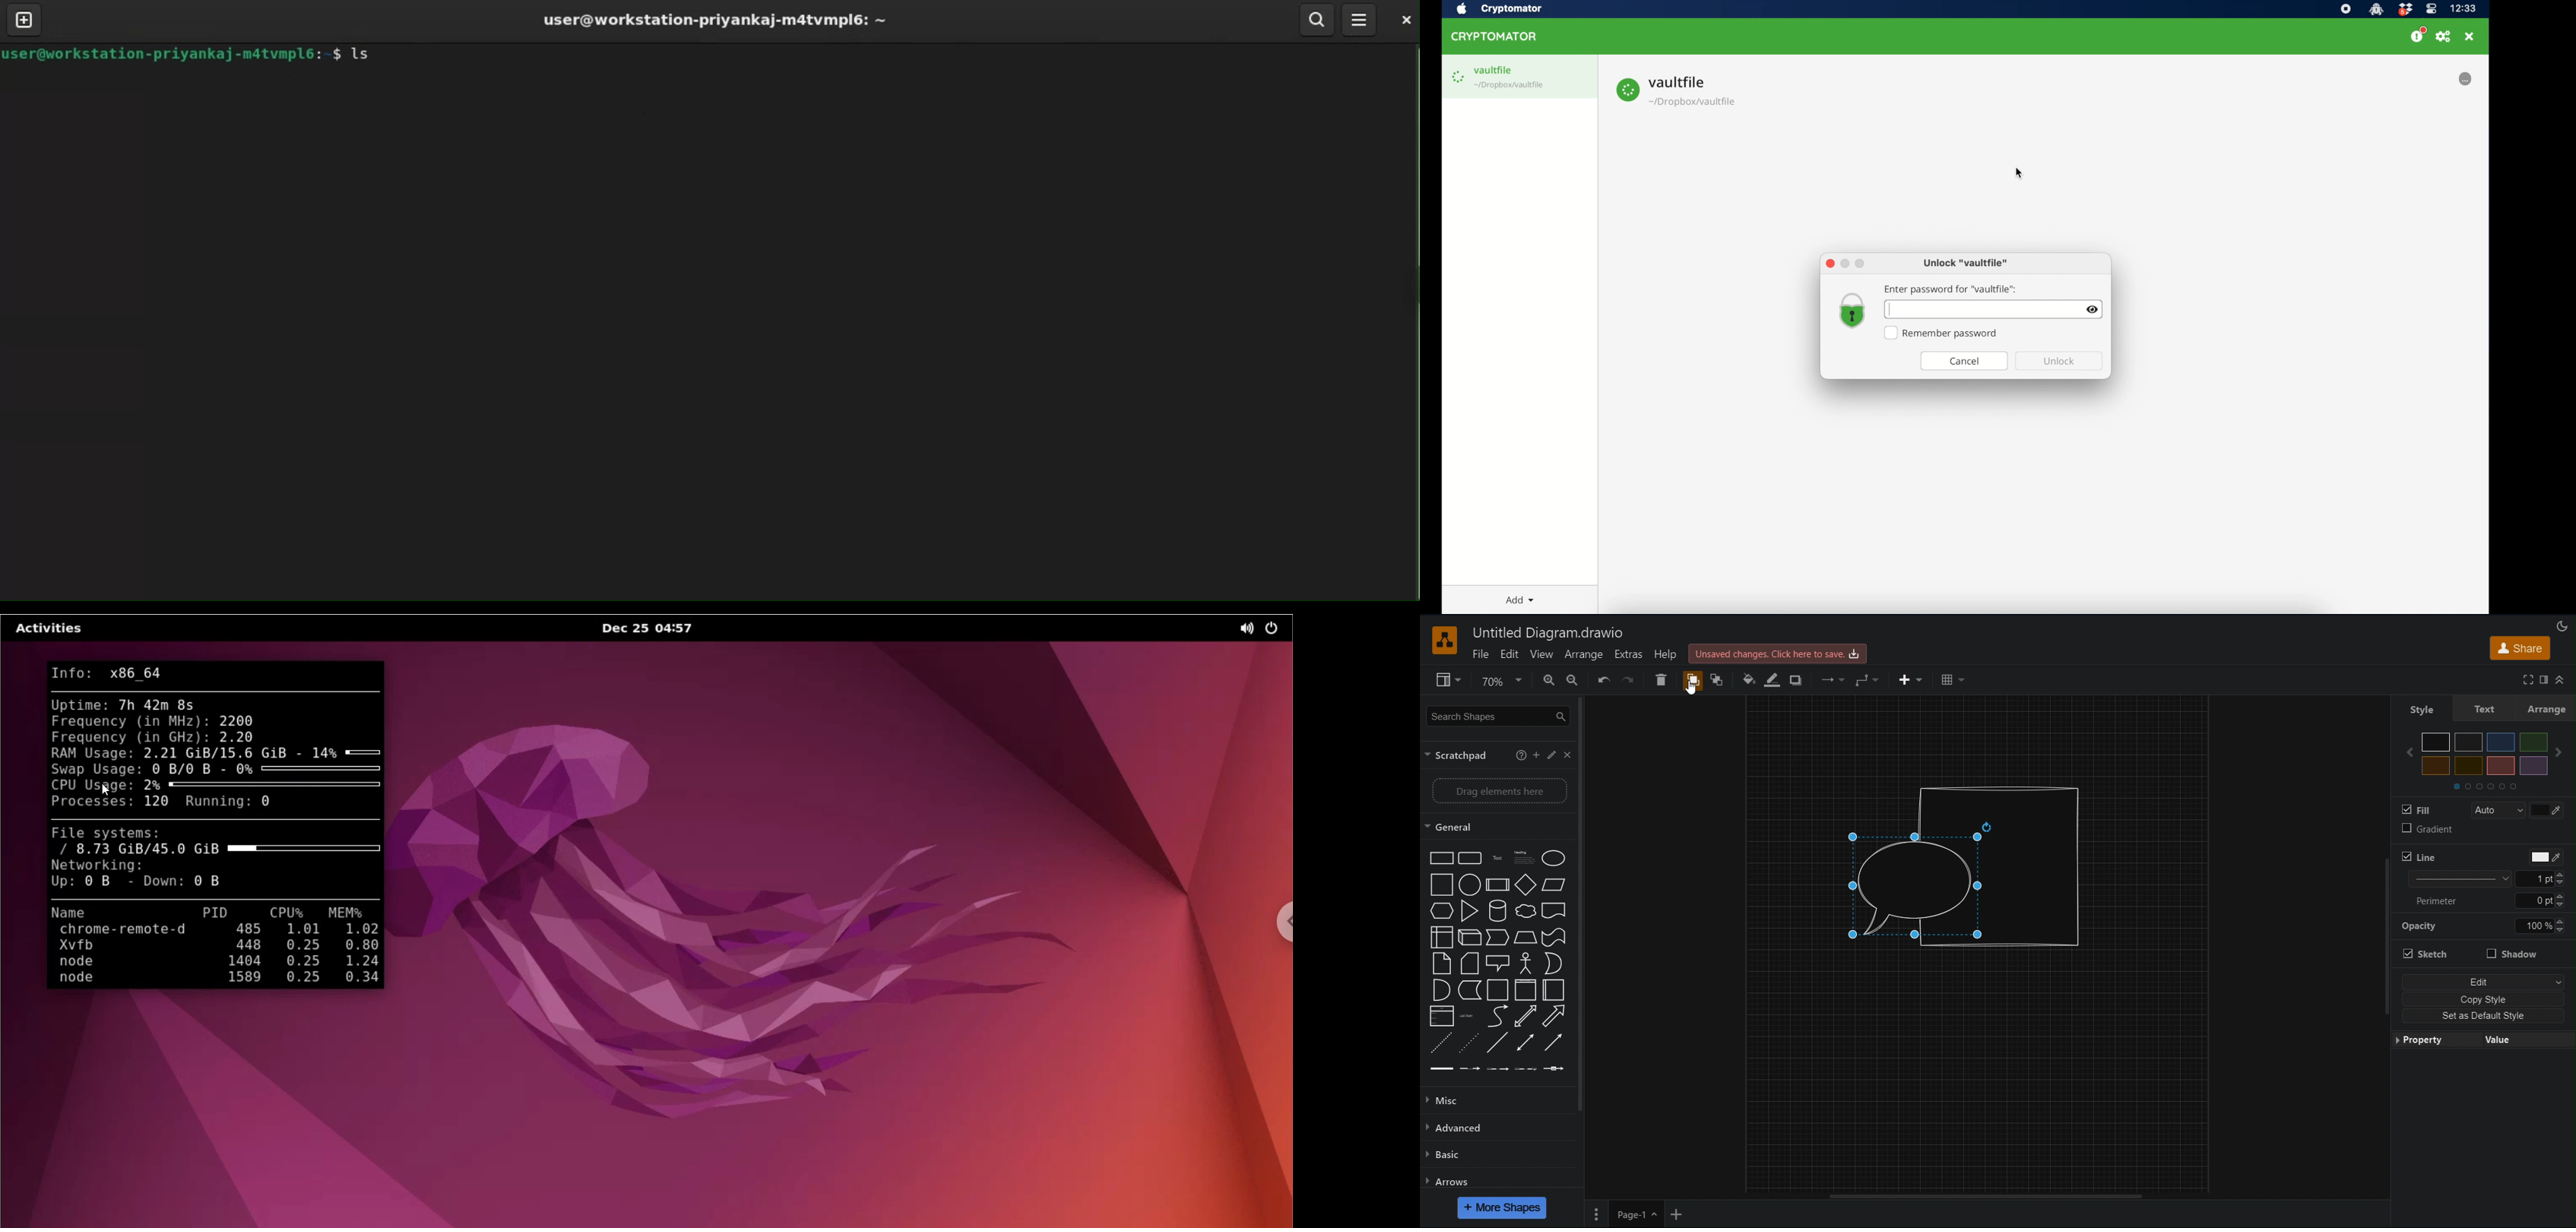 The height and width of the screenshot is (1232, 2576). Describe the element at coordinates (1500, 680) in the screenshot. I see `Zoom` at that location.